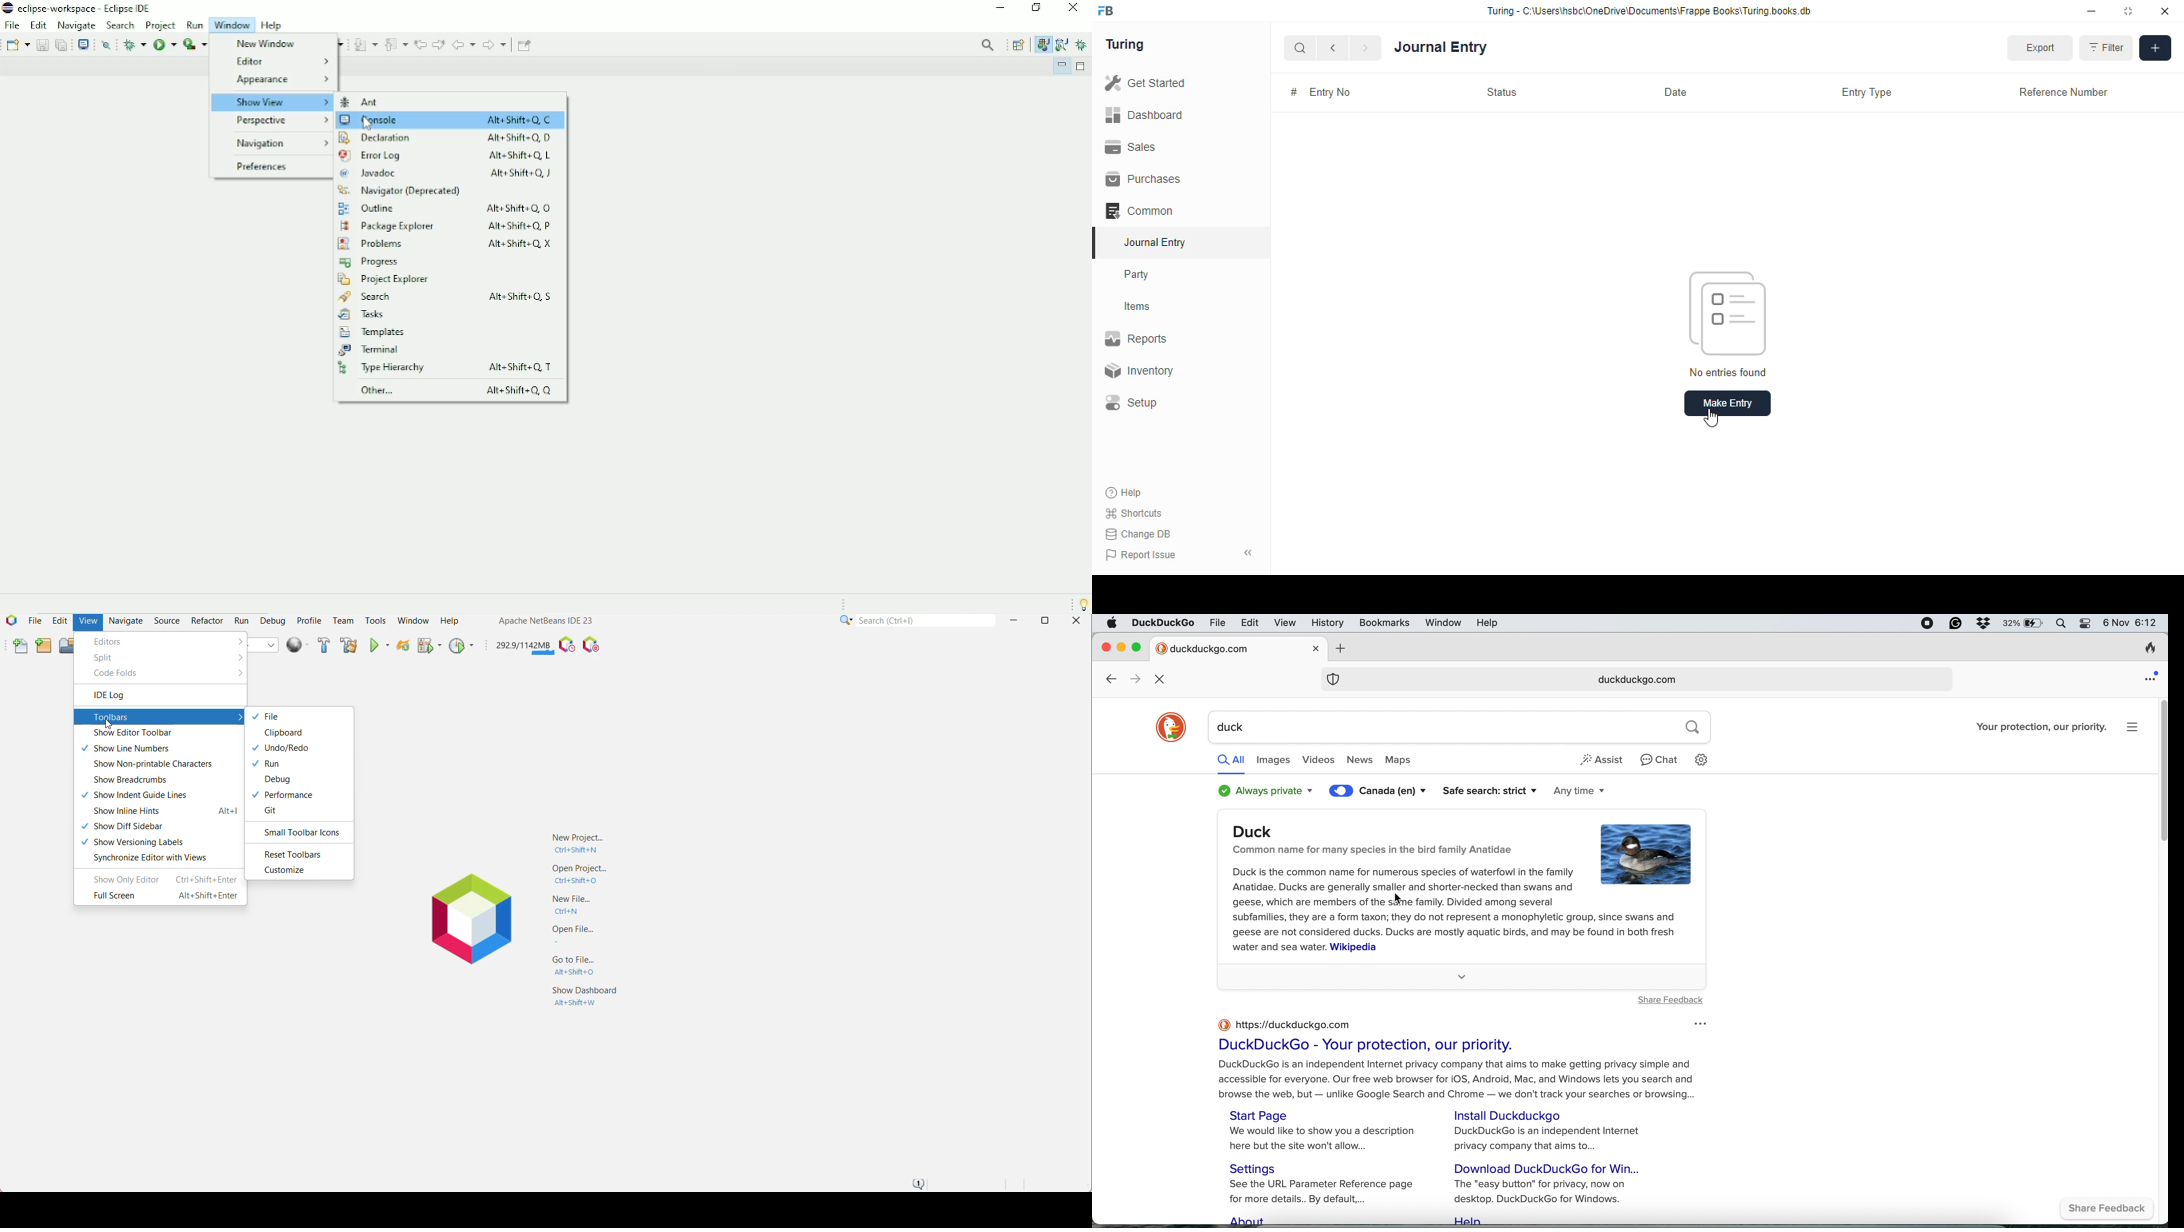 This screenshot has height=1232, width=2184. What do you see at coordinates (1141, 211) in the screenshot?
I see `common` at bounding box center [1141, 211].